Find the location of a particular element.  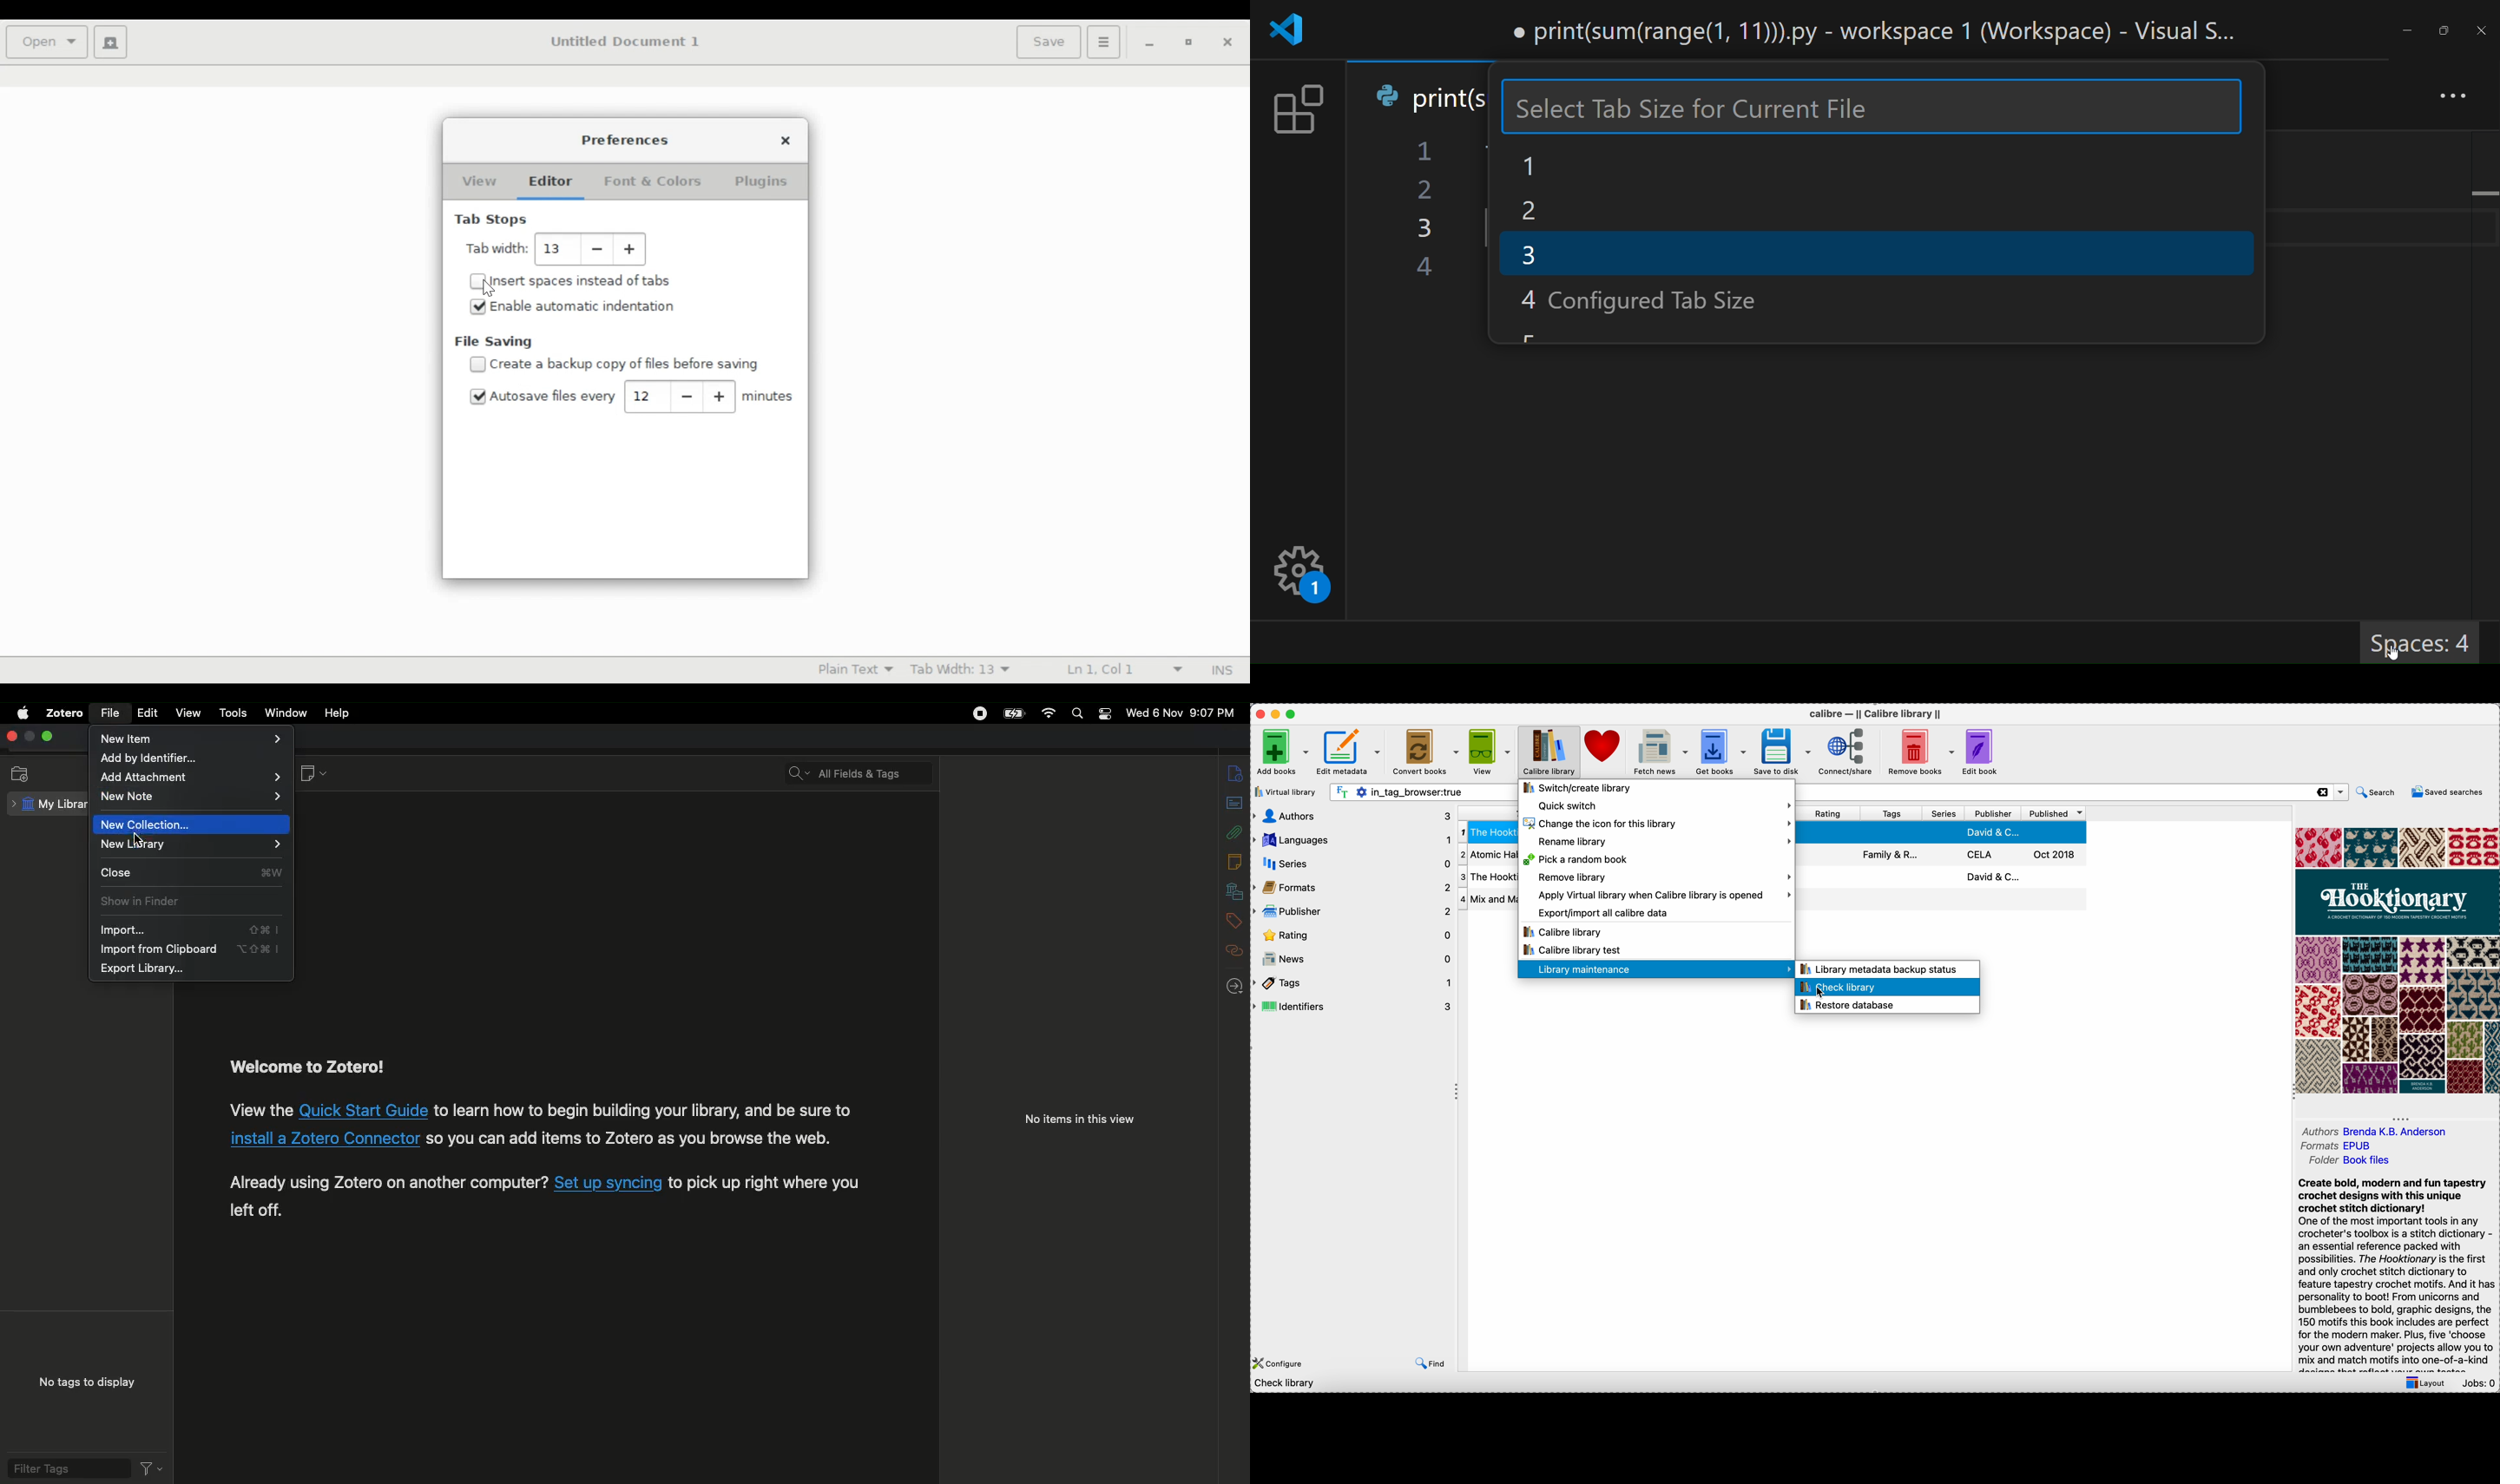

synopsis is located at coordinates (2398, 1275).